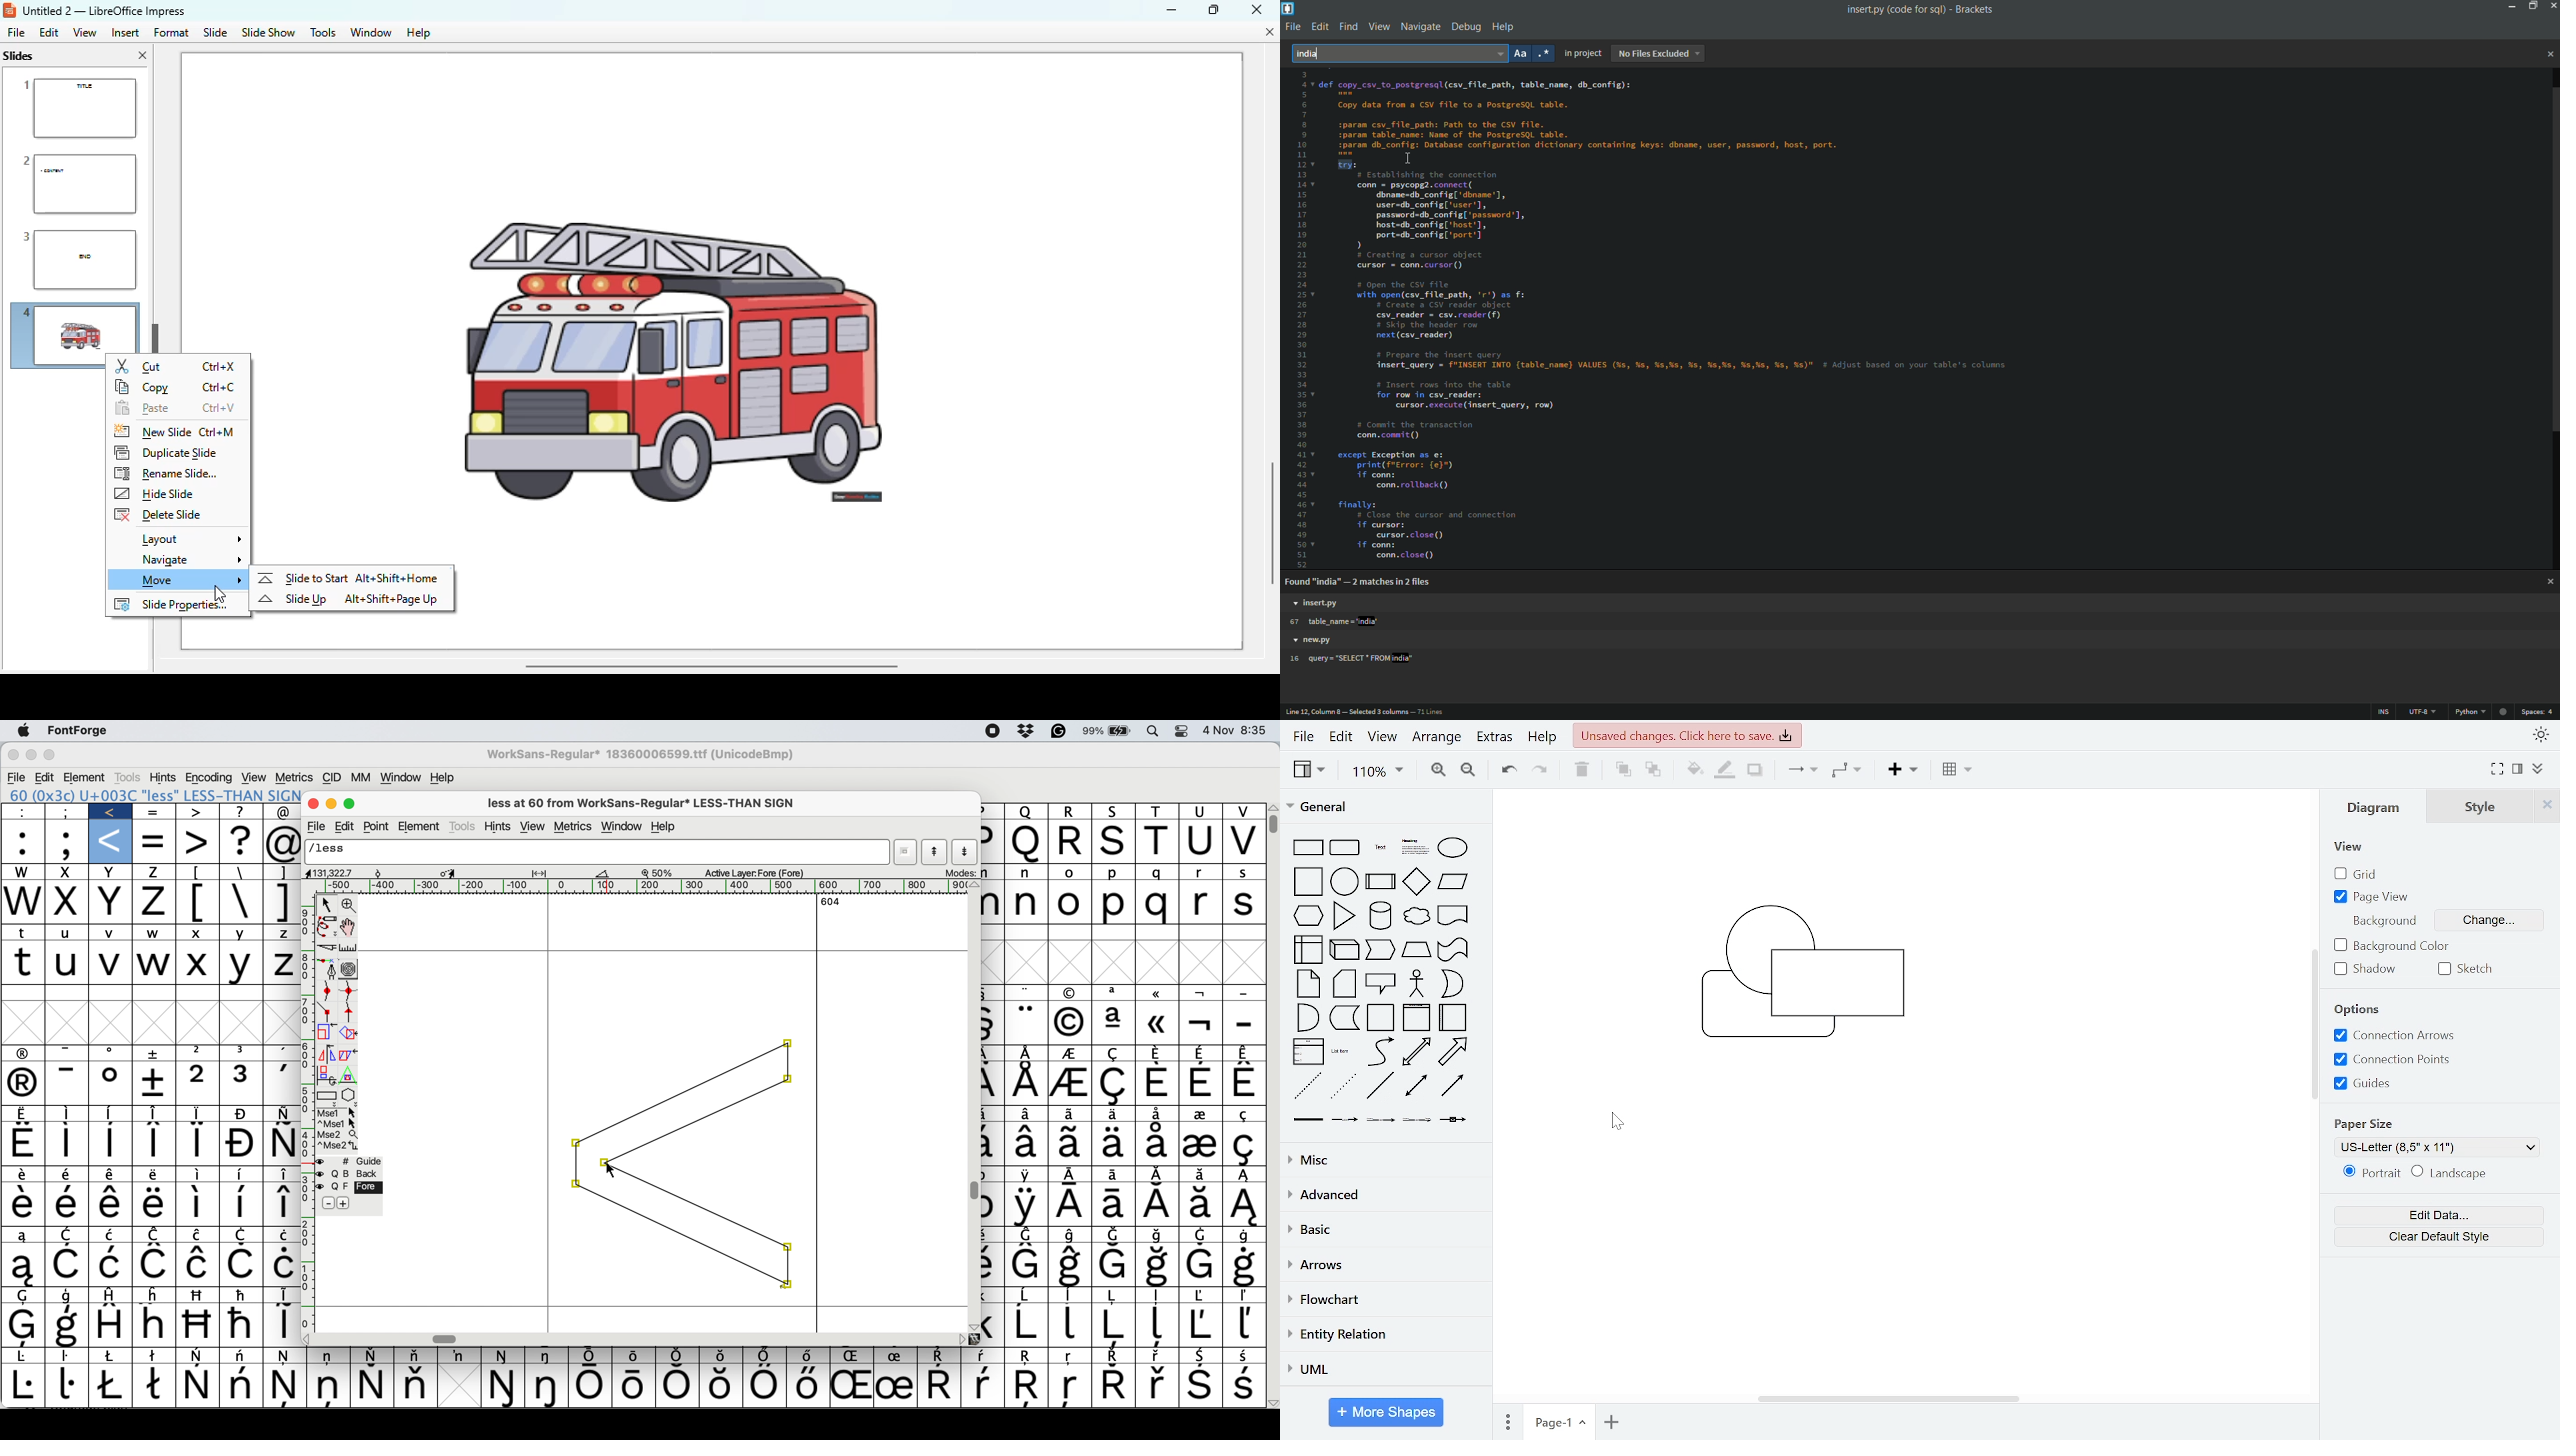 This screenshot has height=1456, width=2576. Describe the element at coordinates (23, 872) in the screenshot. I see `w` at that location.